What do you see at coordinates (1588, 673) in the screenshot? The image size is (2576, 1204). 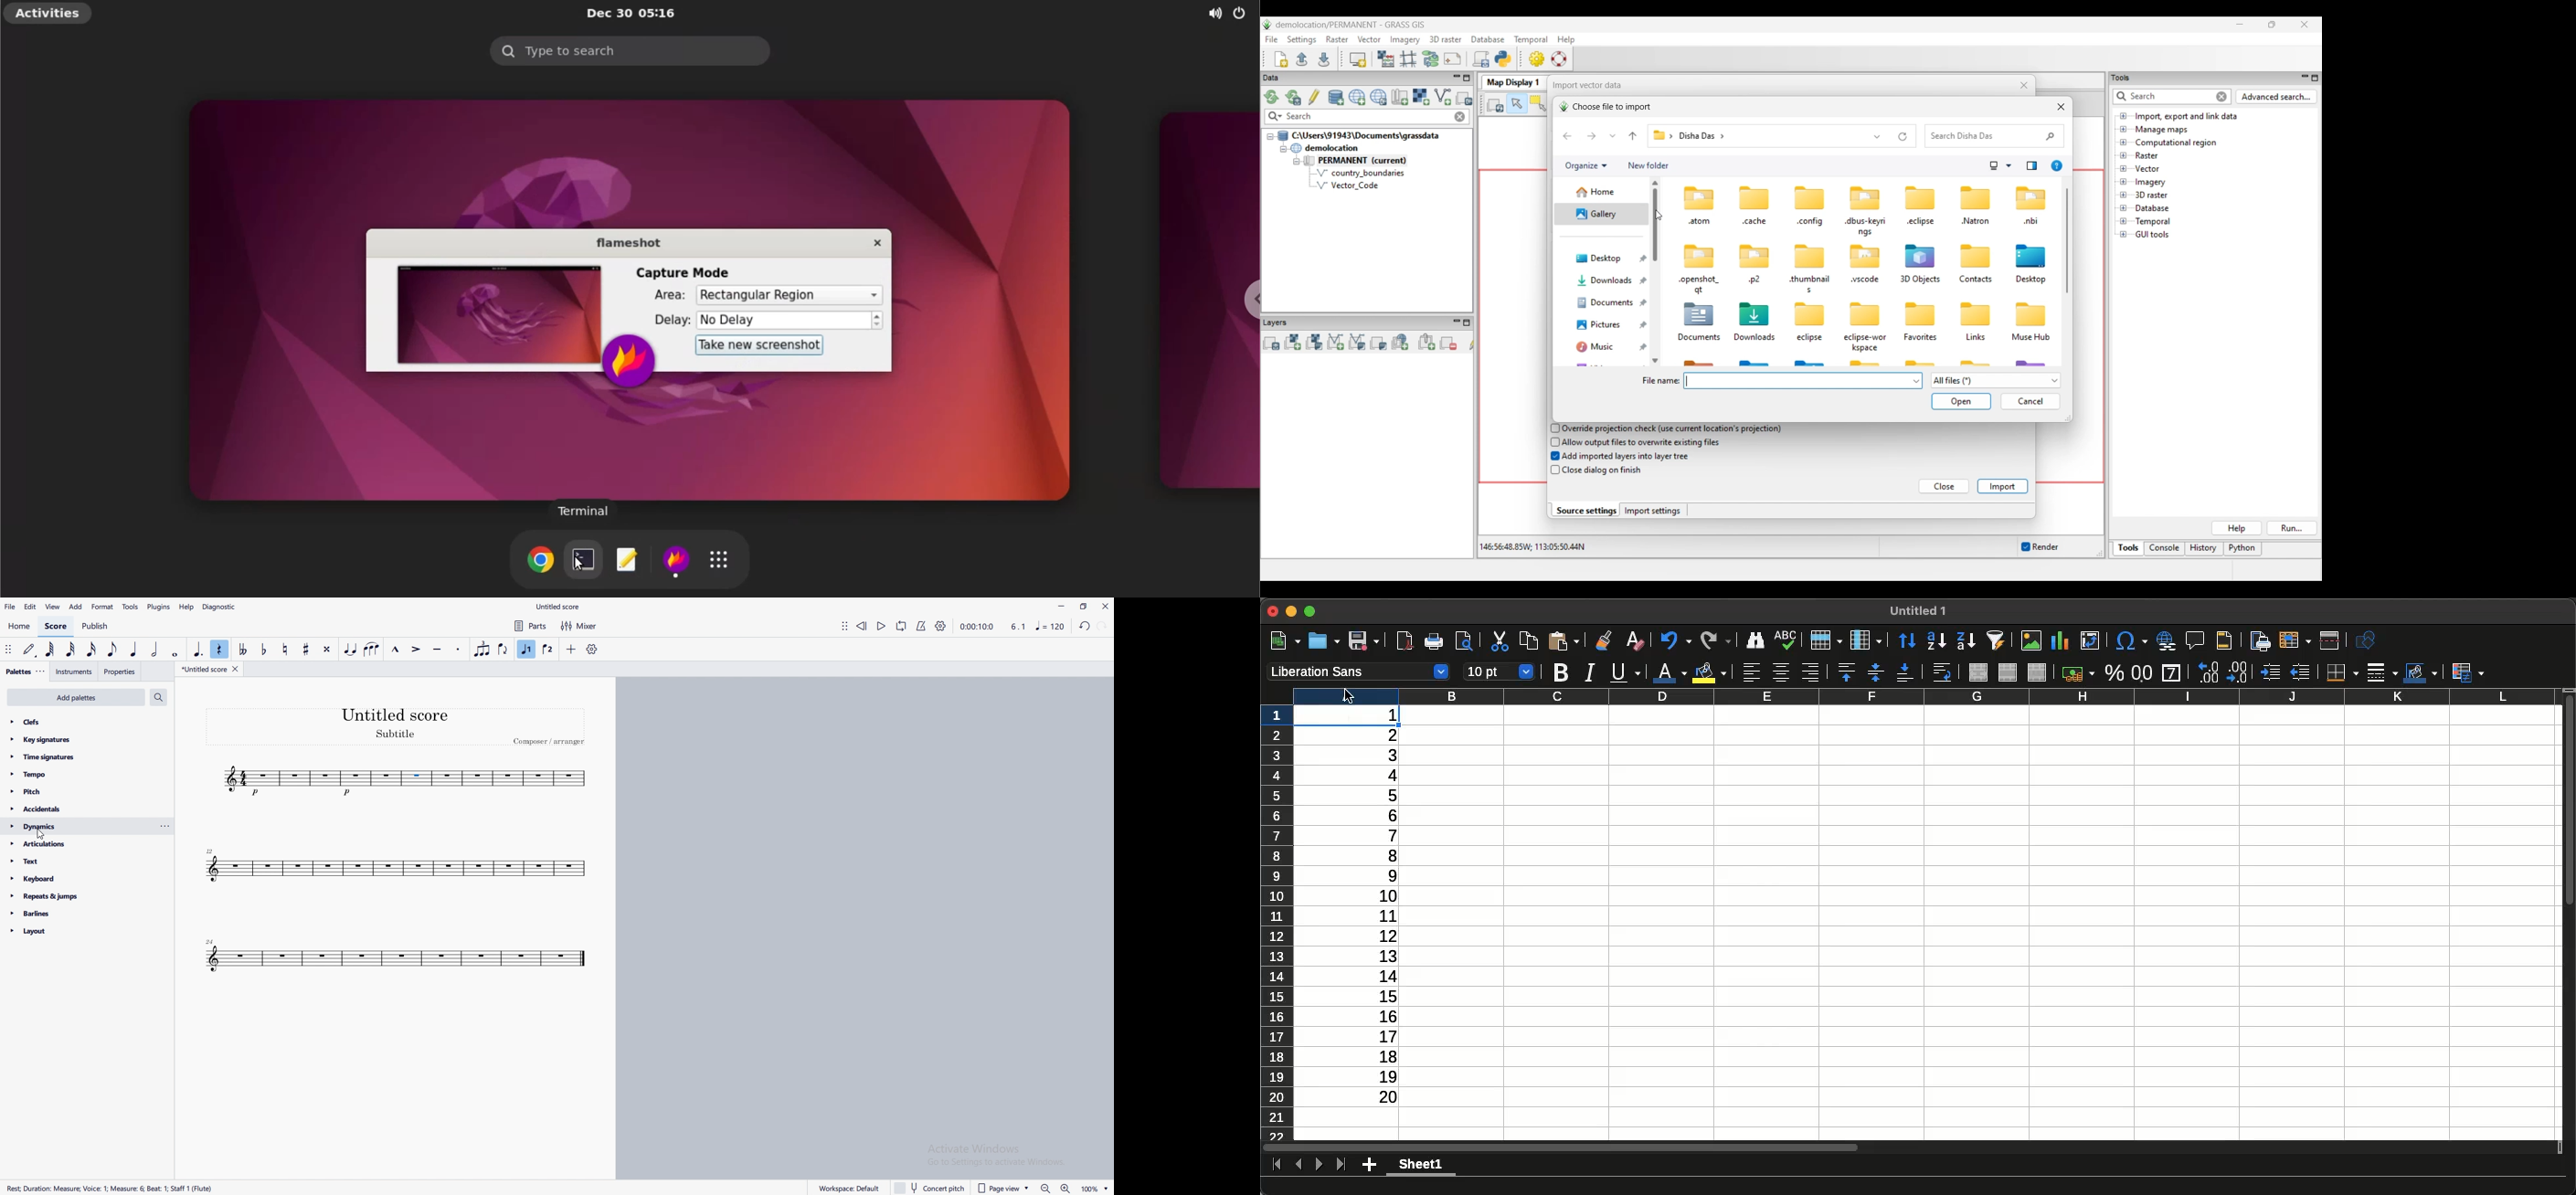 I see `Italics` at bounding box center [1588, 673].